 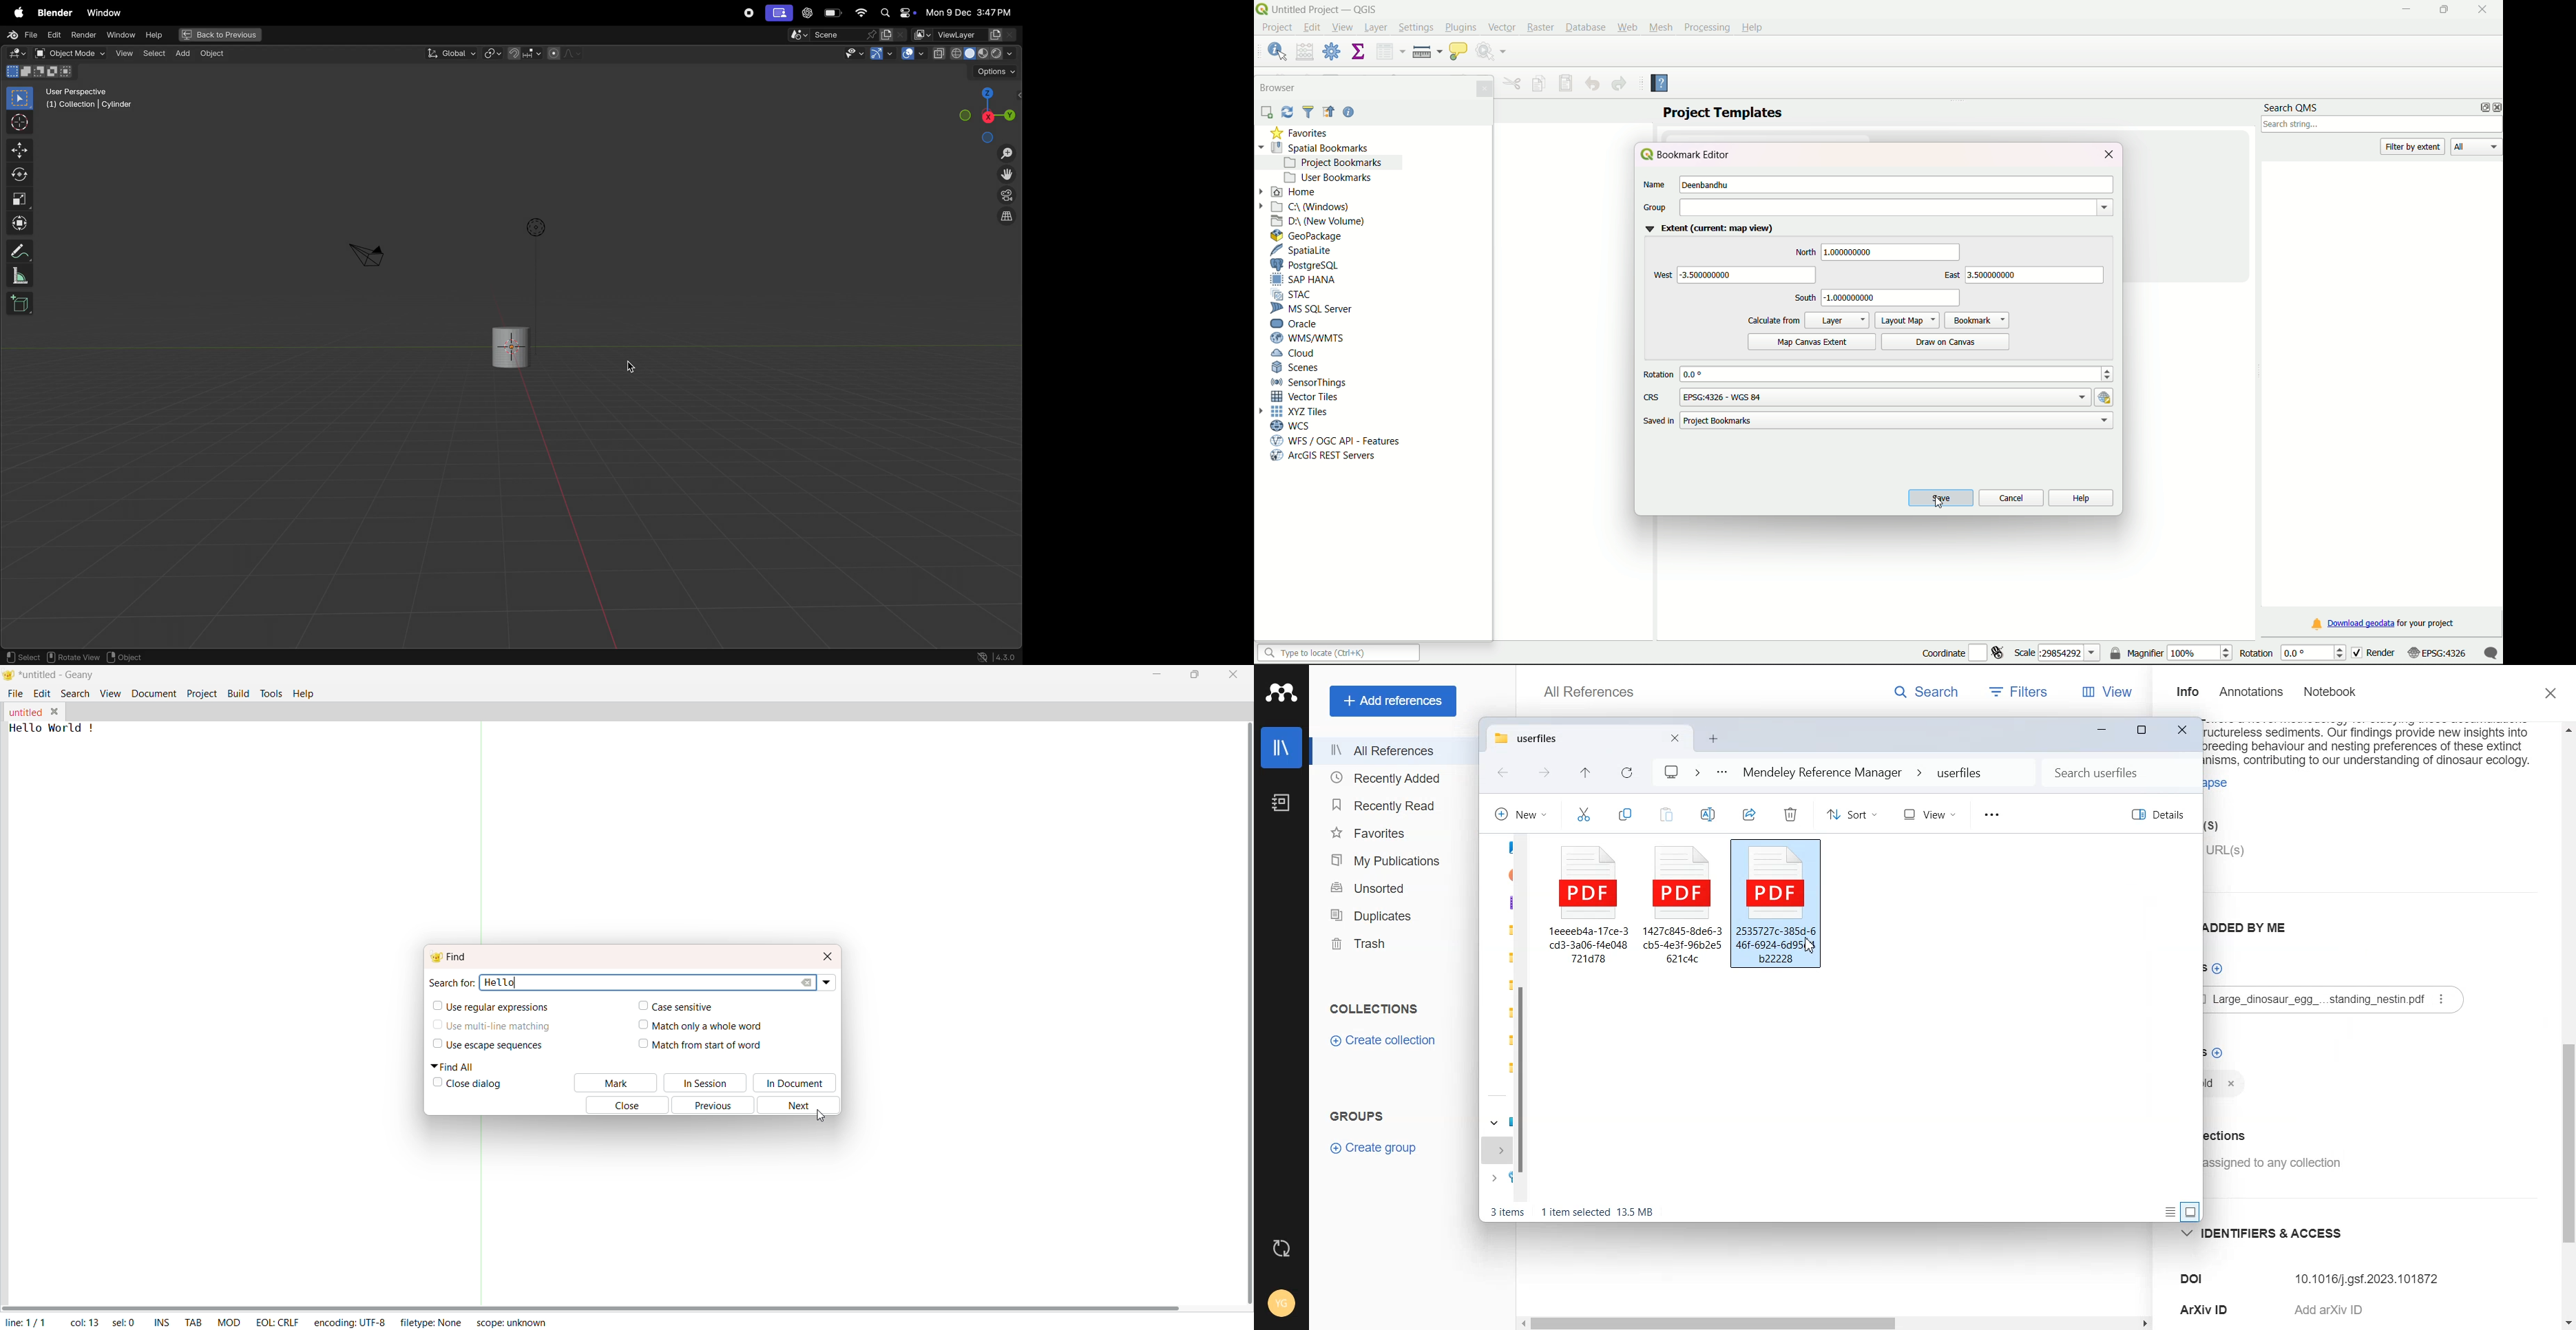 I want to click on Check box, so click(x=436, y=1084).